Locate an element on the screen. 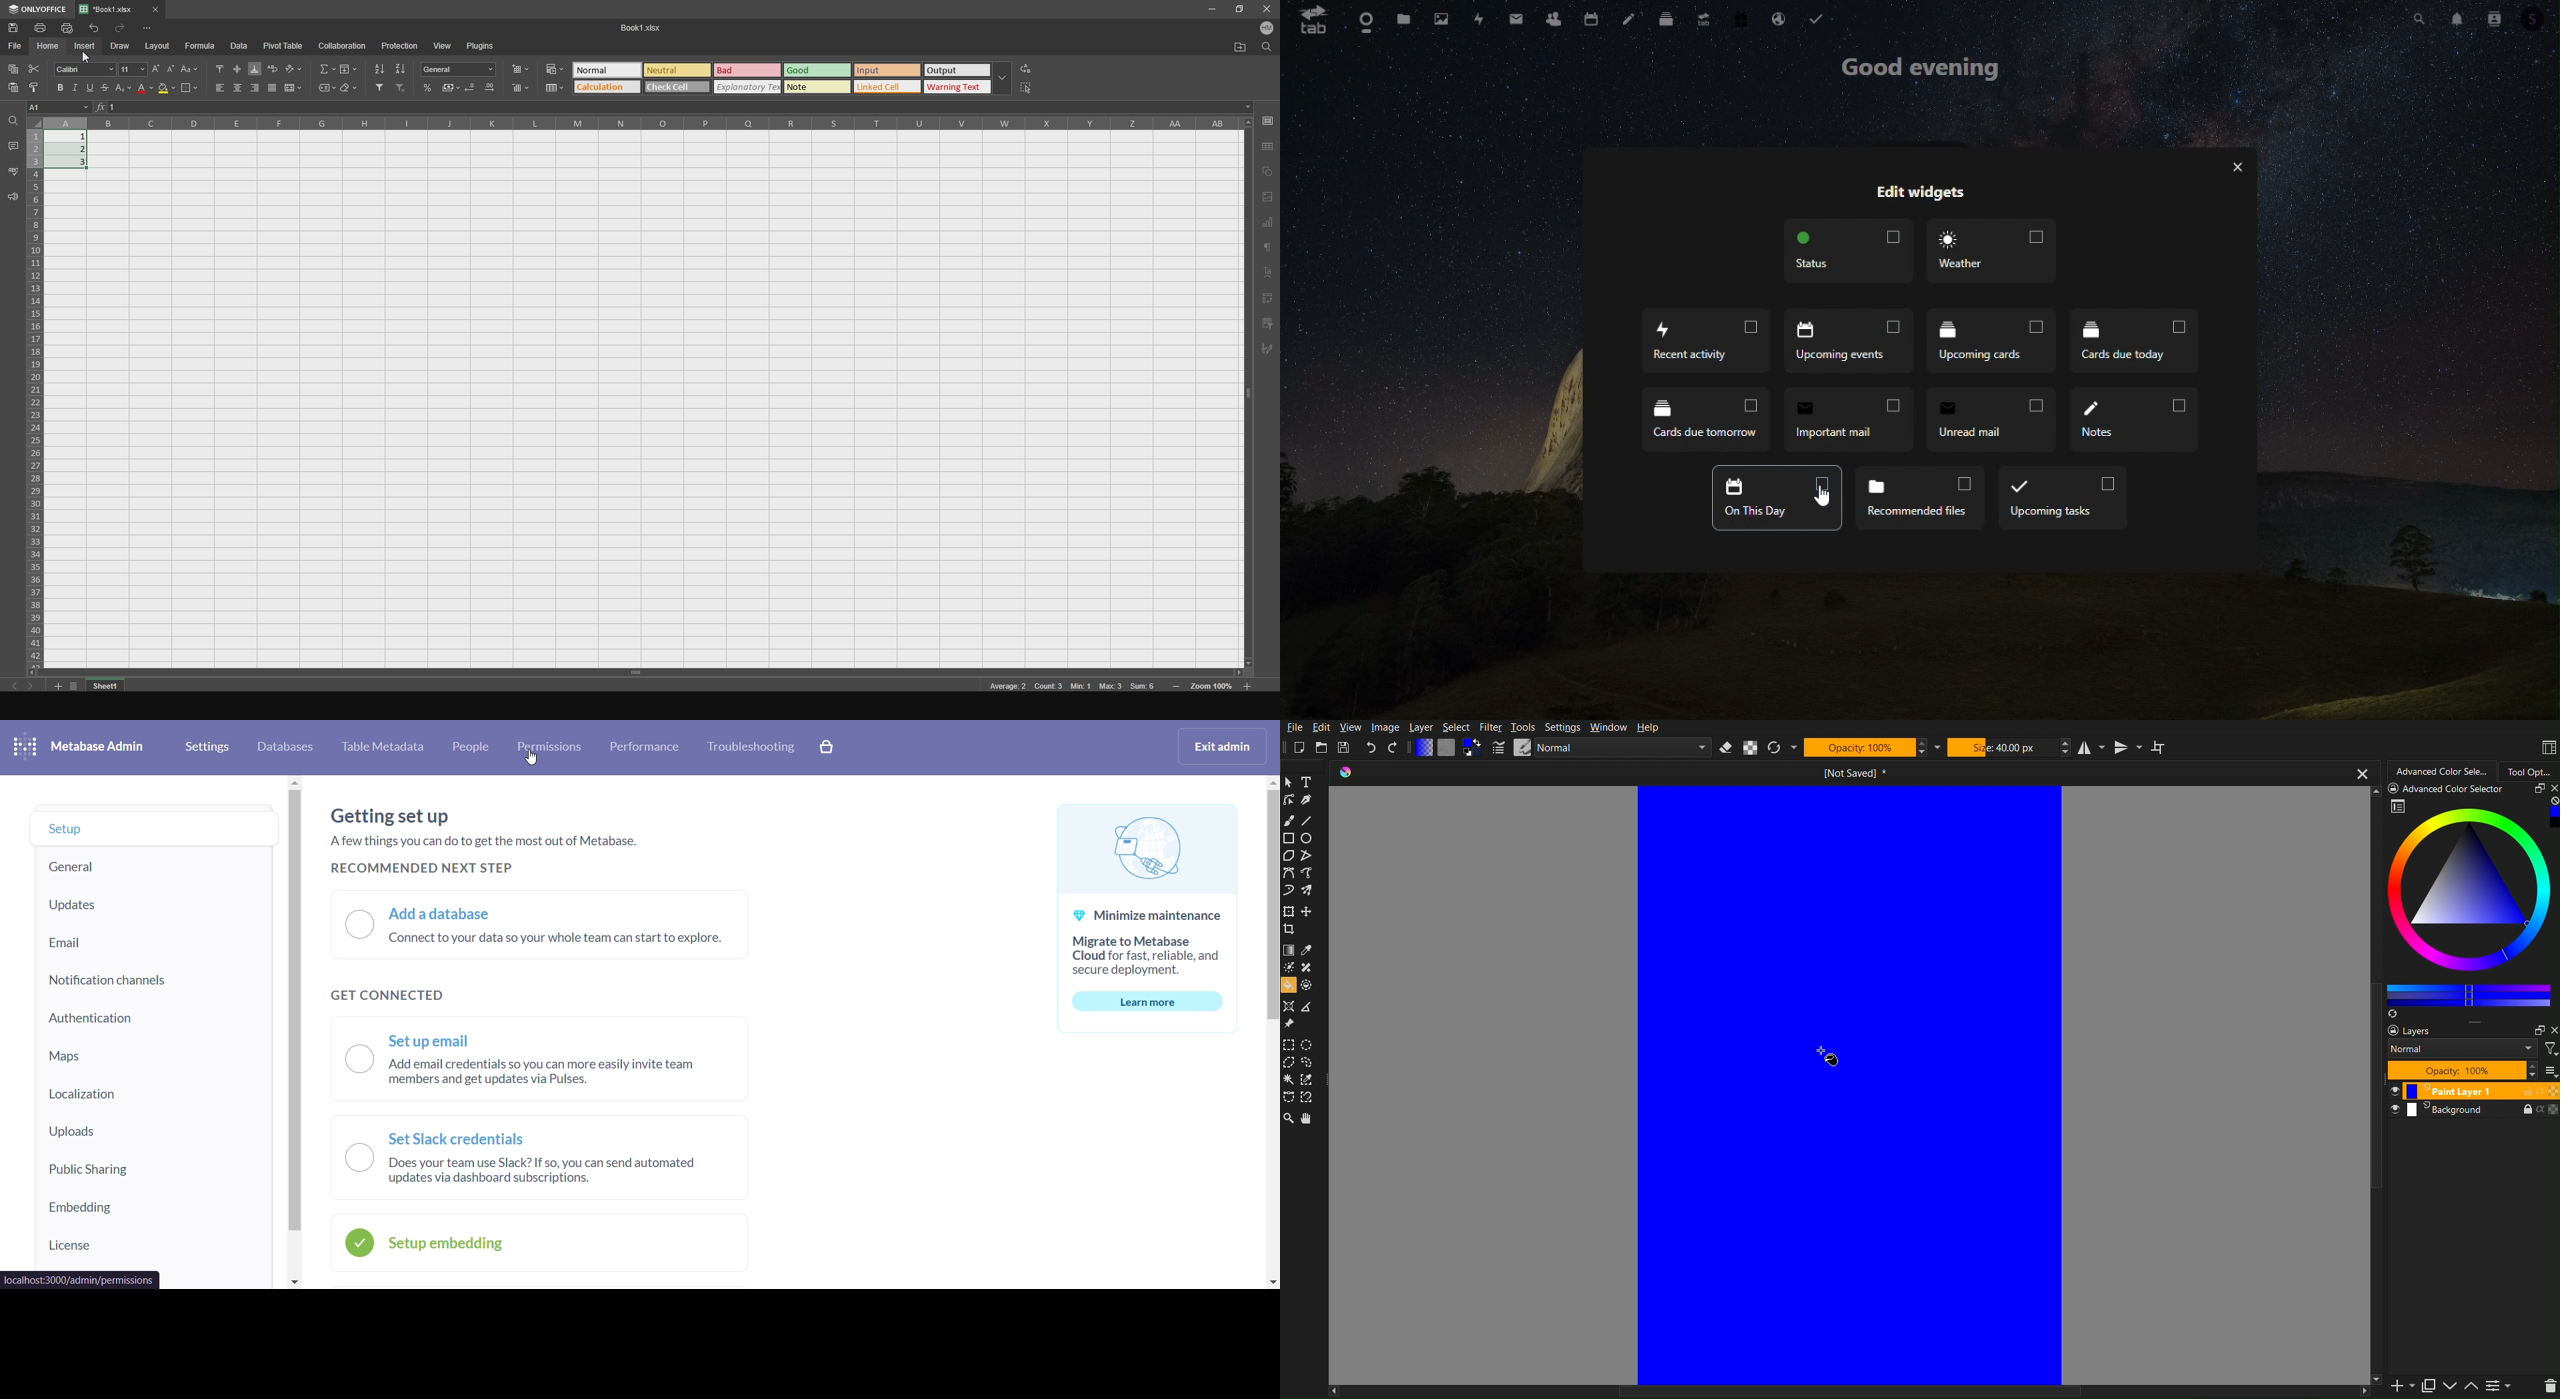 The image size is (2576, 1400). Close is located at coordinates (2239, 167).